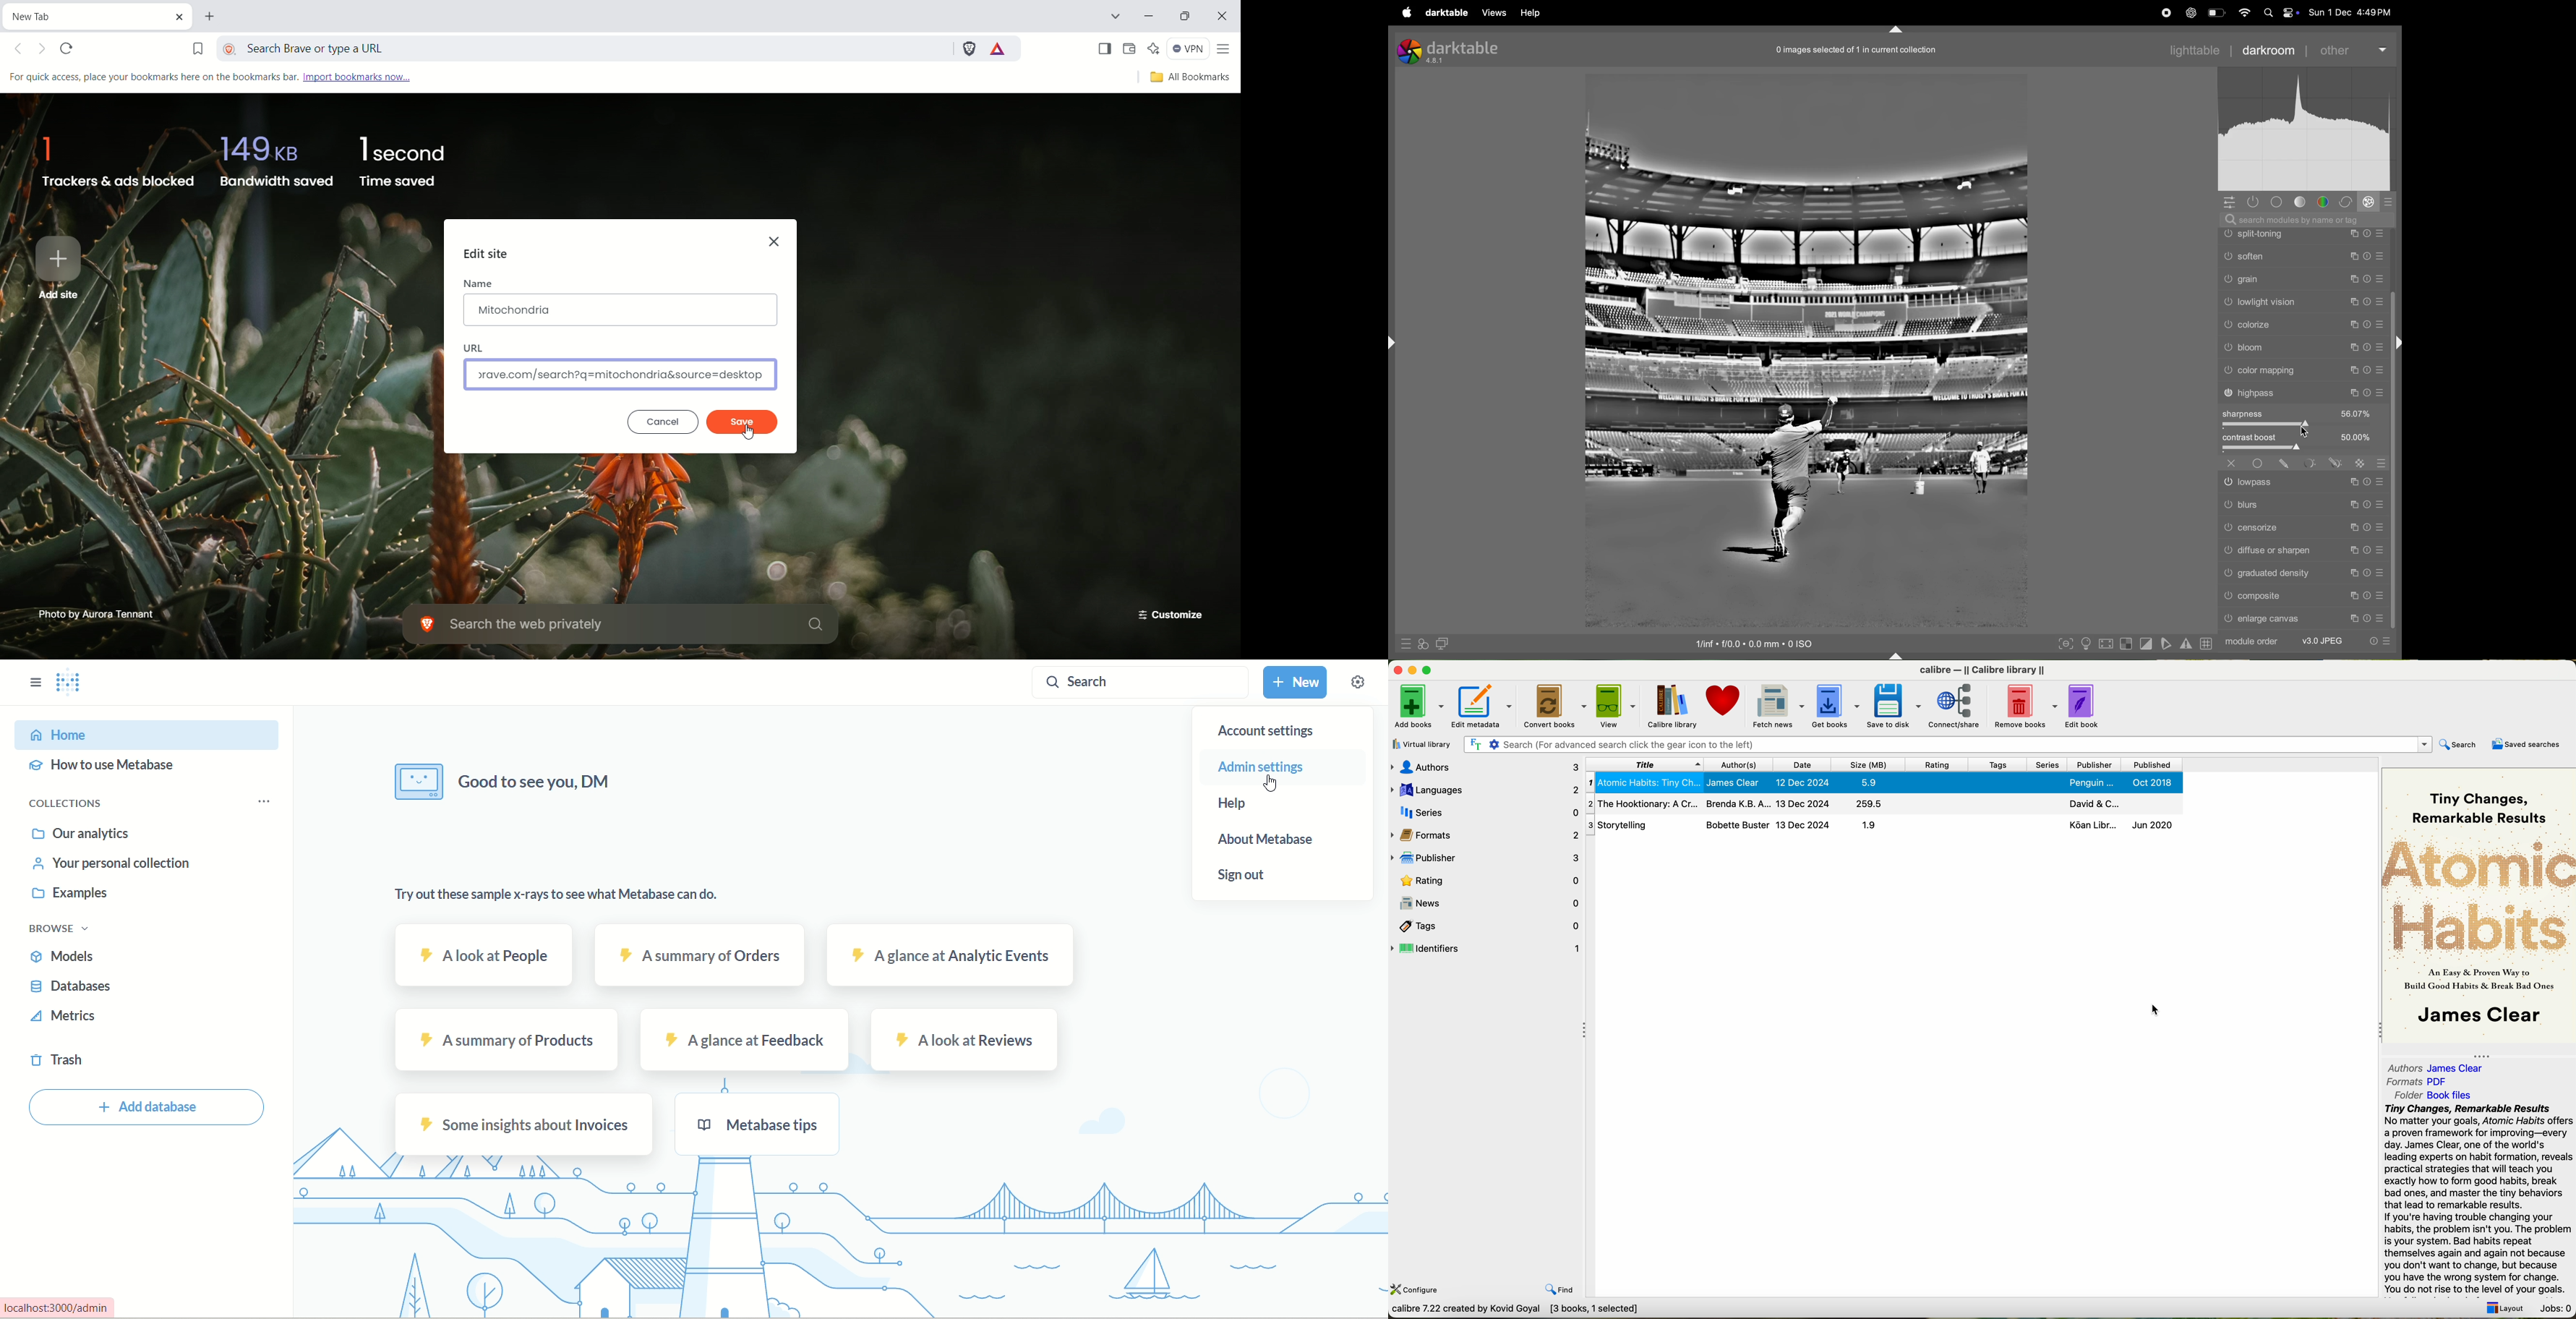 This screenshot has height=1344, width=2576. I want to click on toggle raw indication exposure, so click(2125, 645).